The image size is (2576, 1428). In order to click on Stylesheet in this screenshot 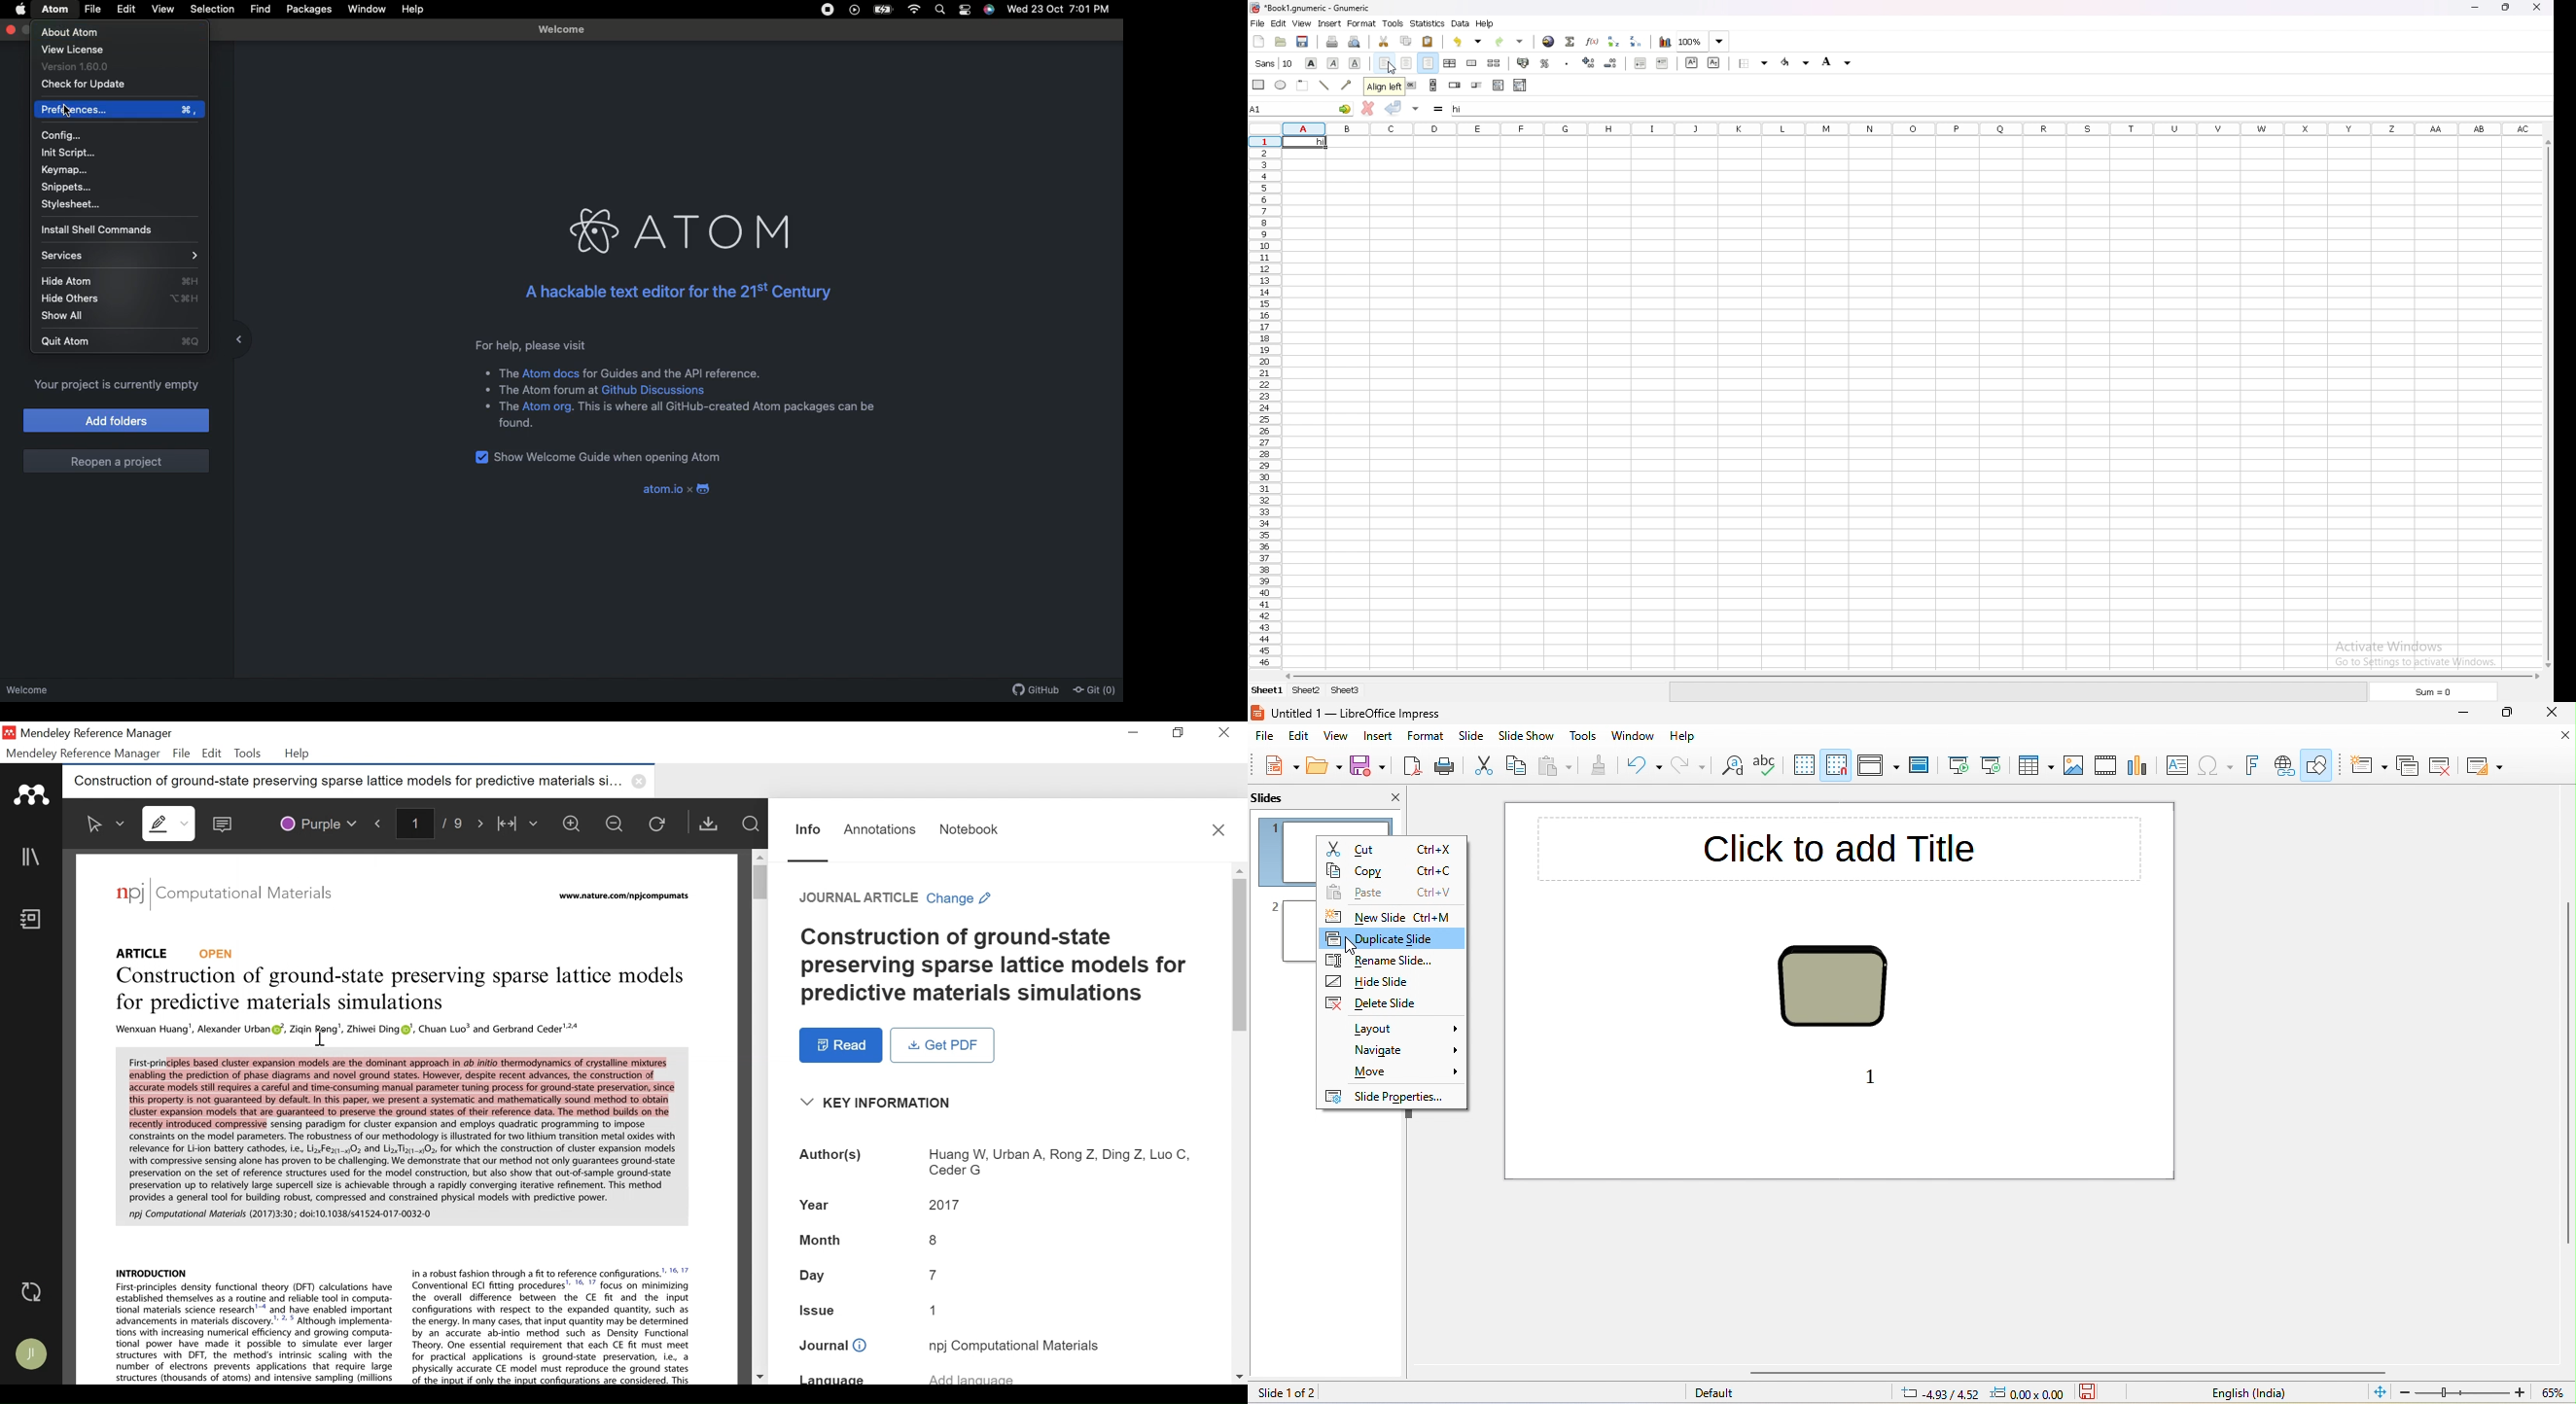, I will do `click(71, 205)`.